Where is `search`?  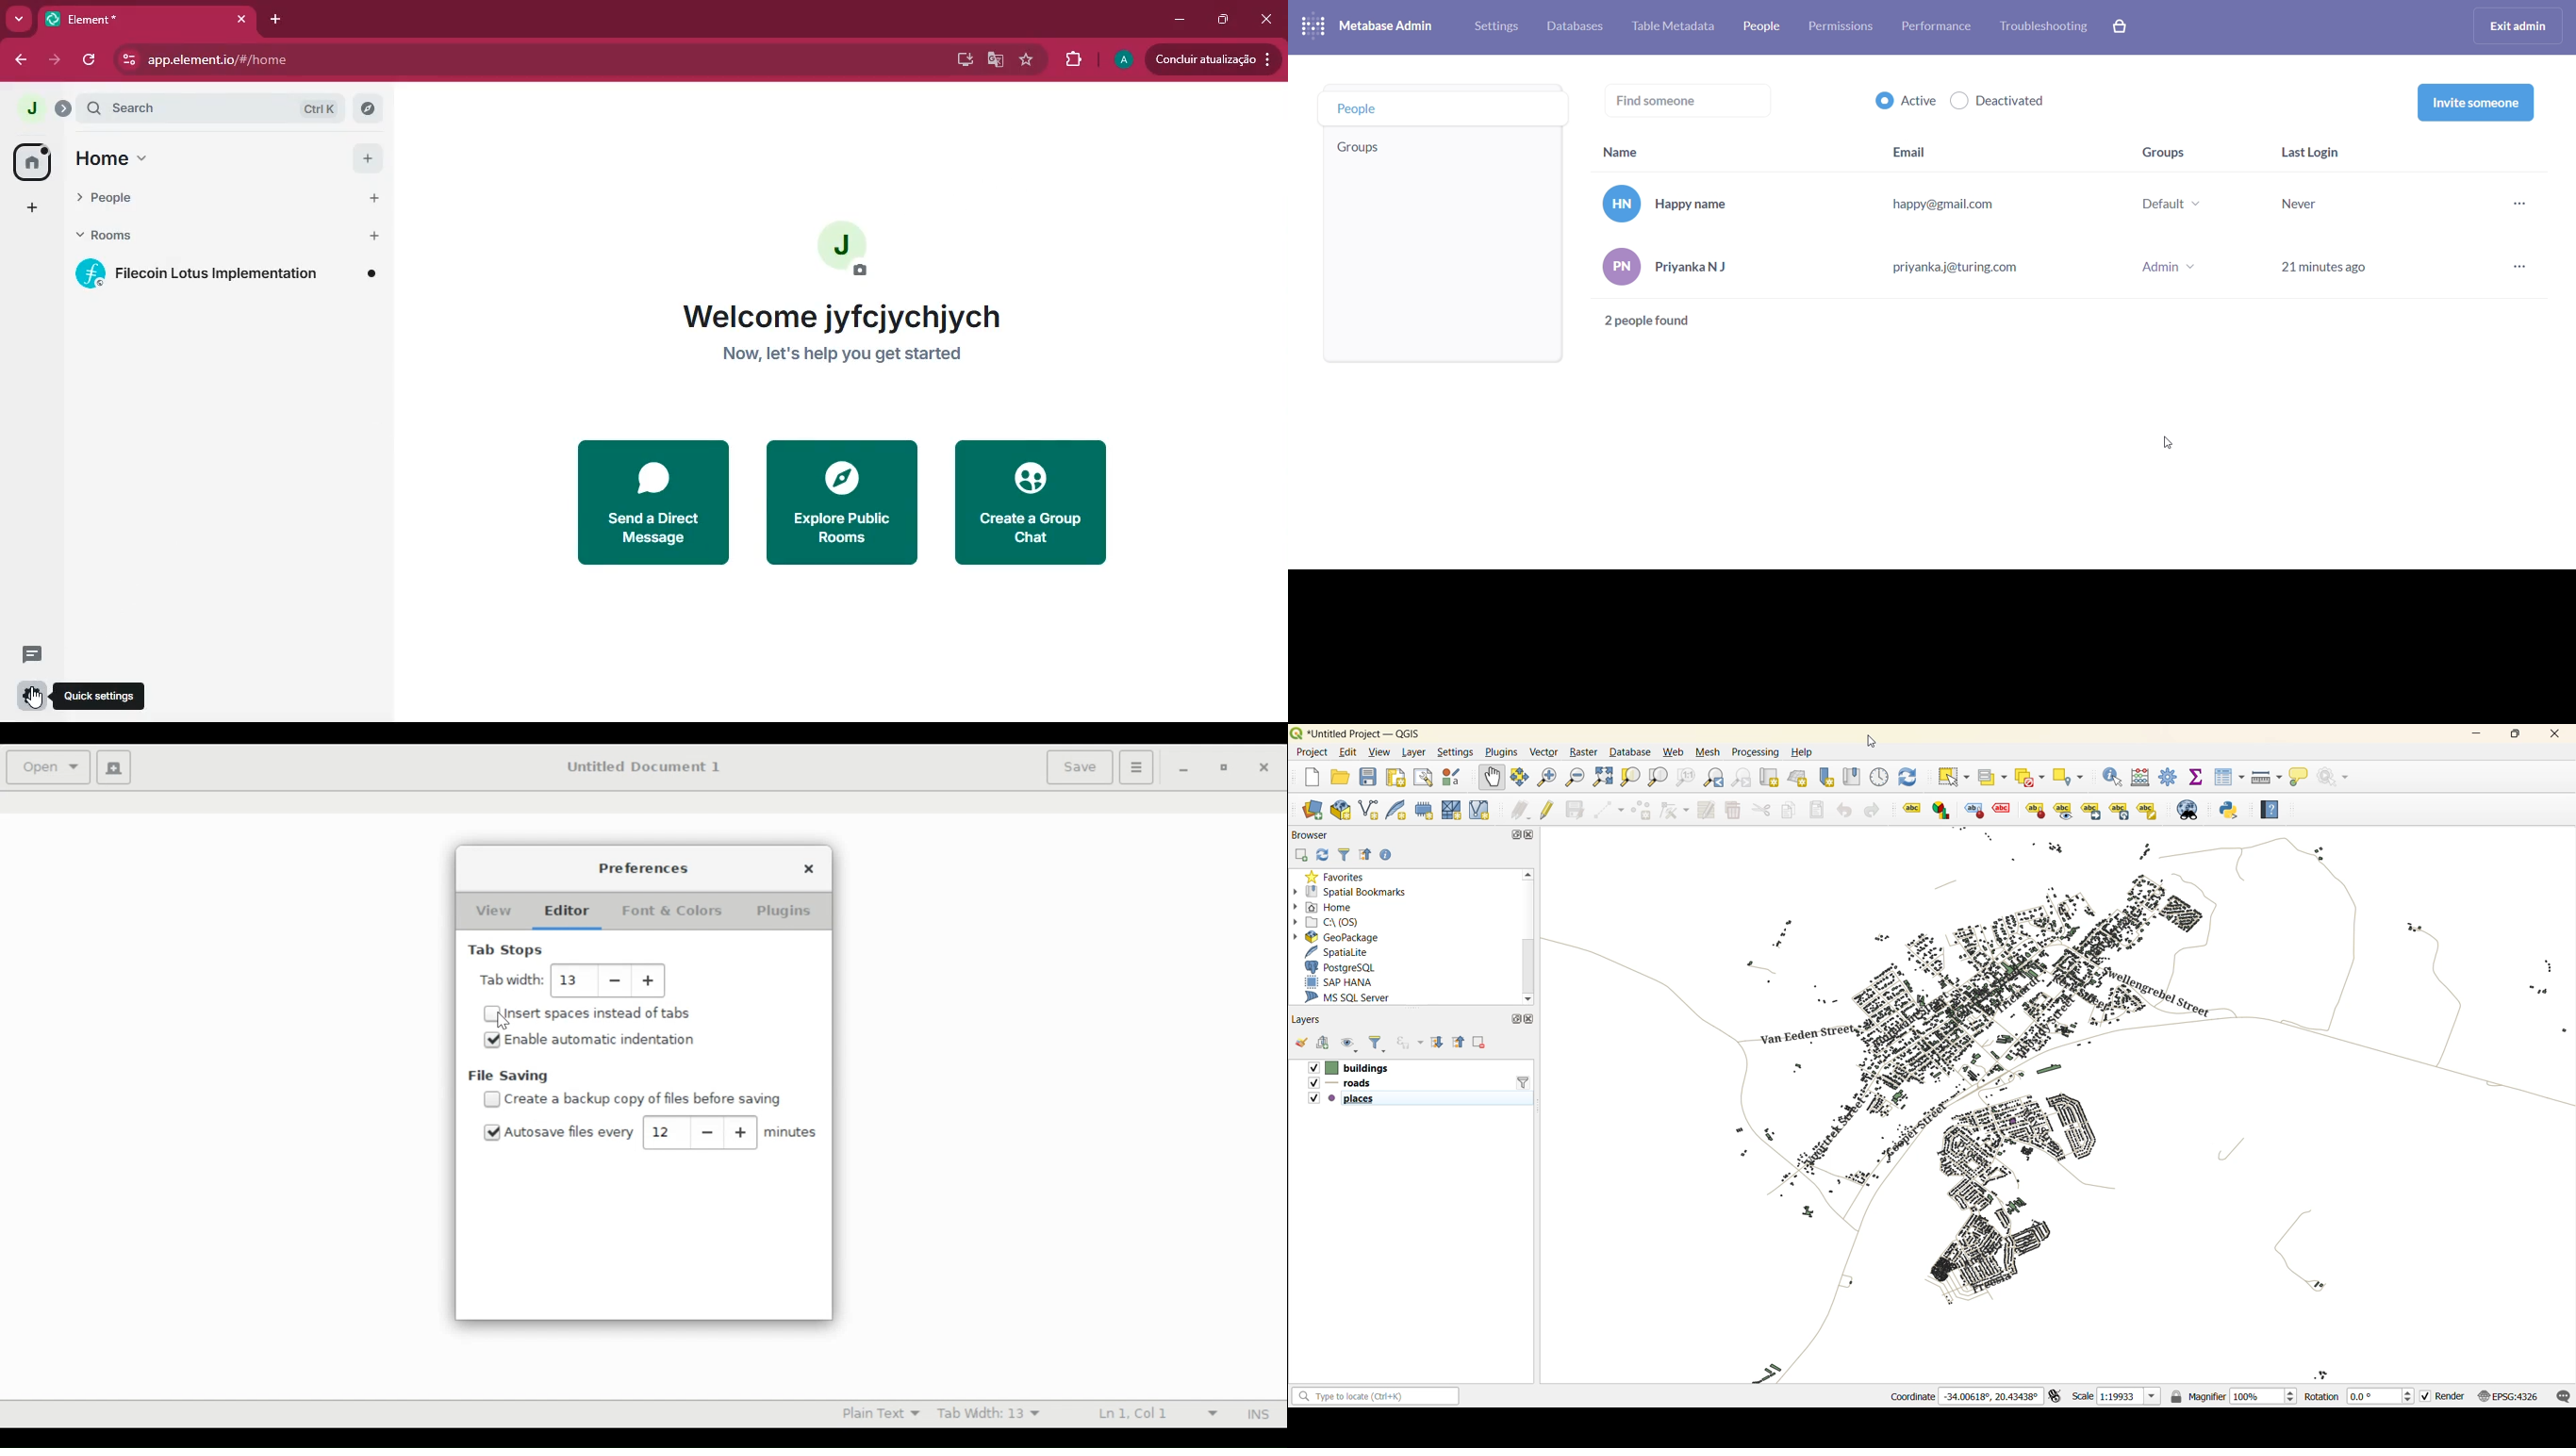
search is located at coordinates (218, 109).